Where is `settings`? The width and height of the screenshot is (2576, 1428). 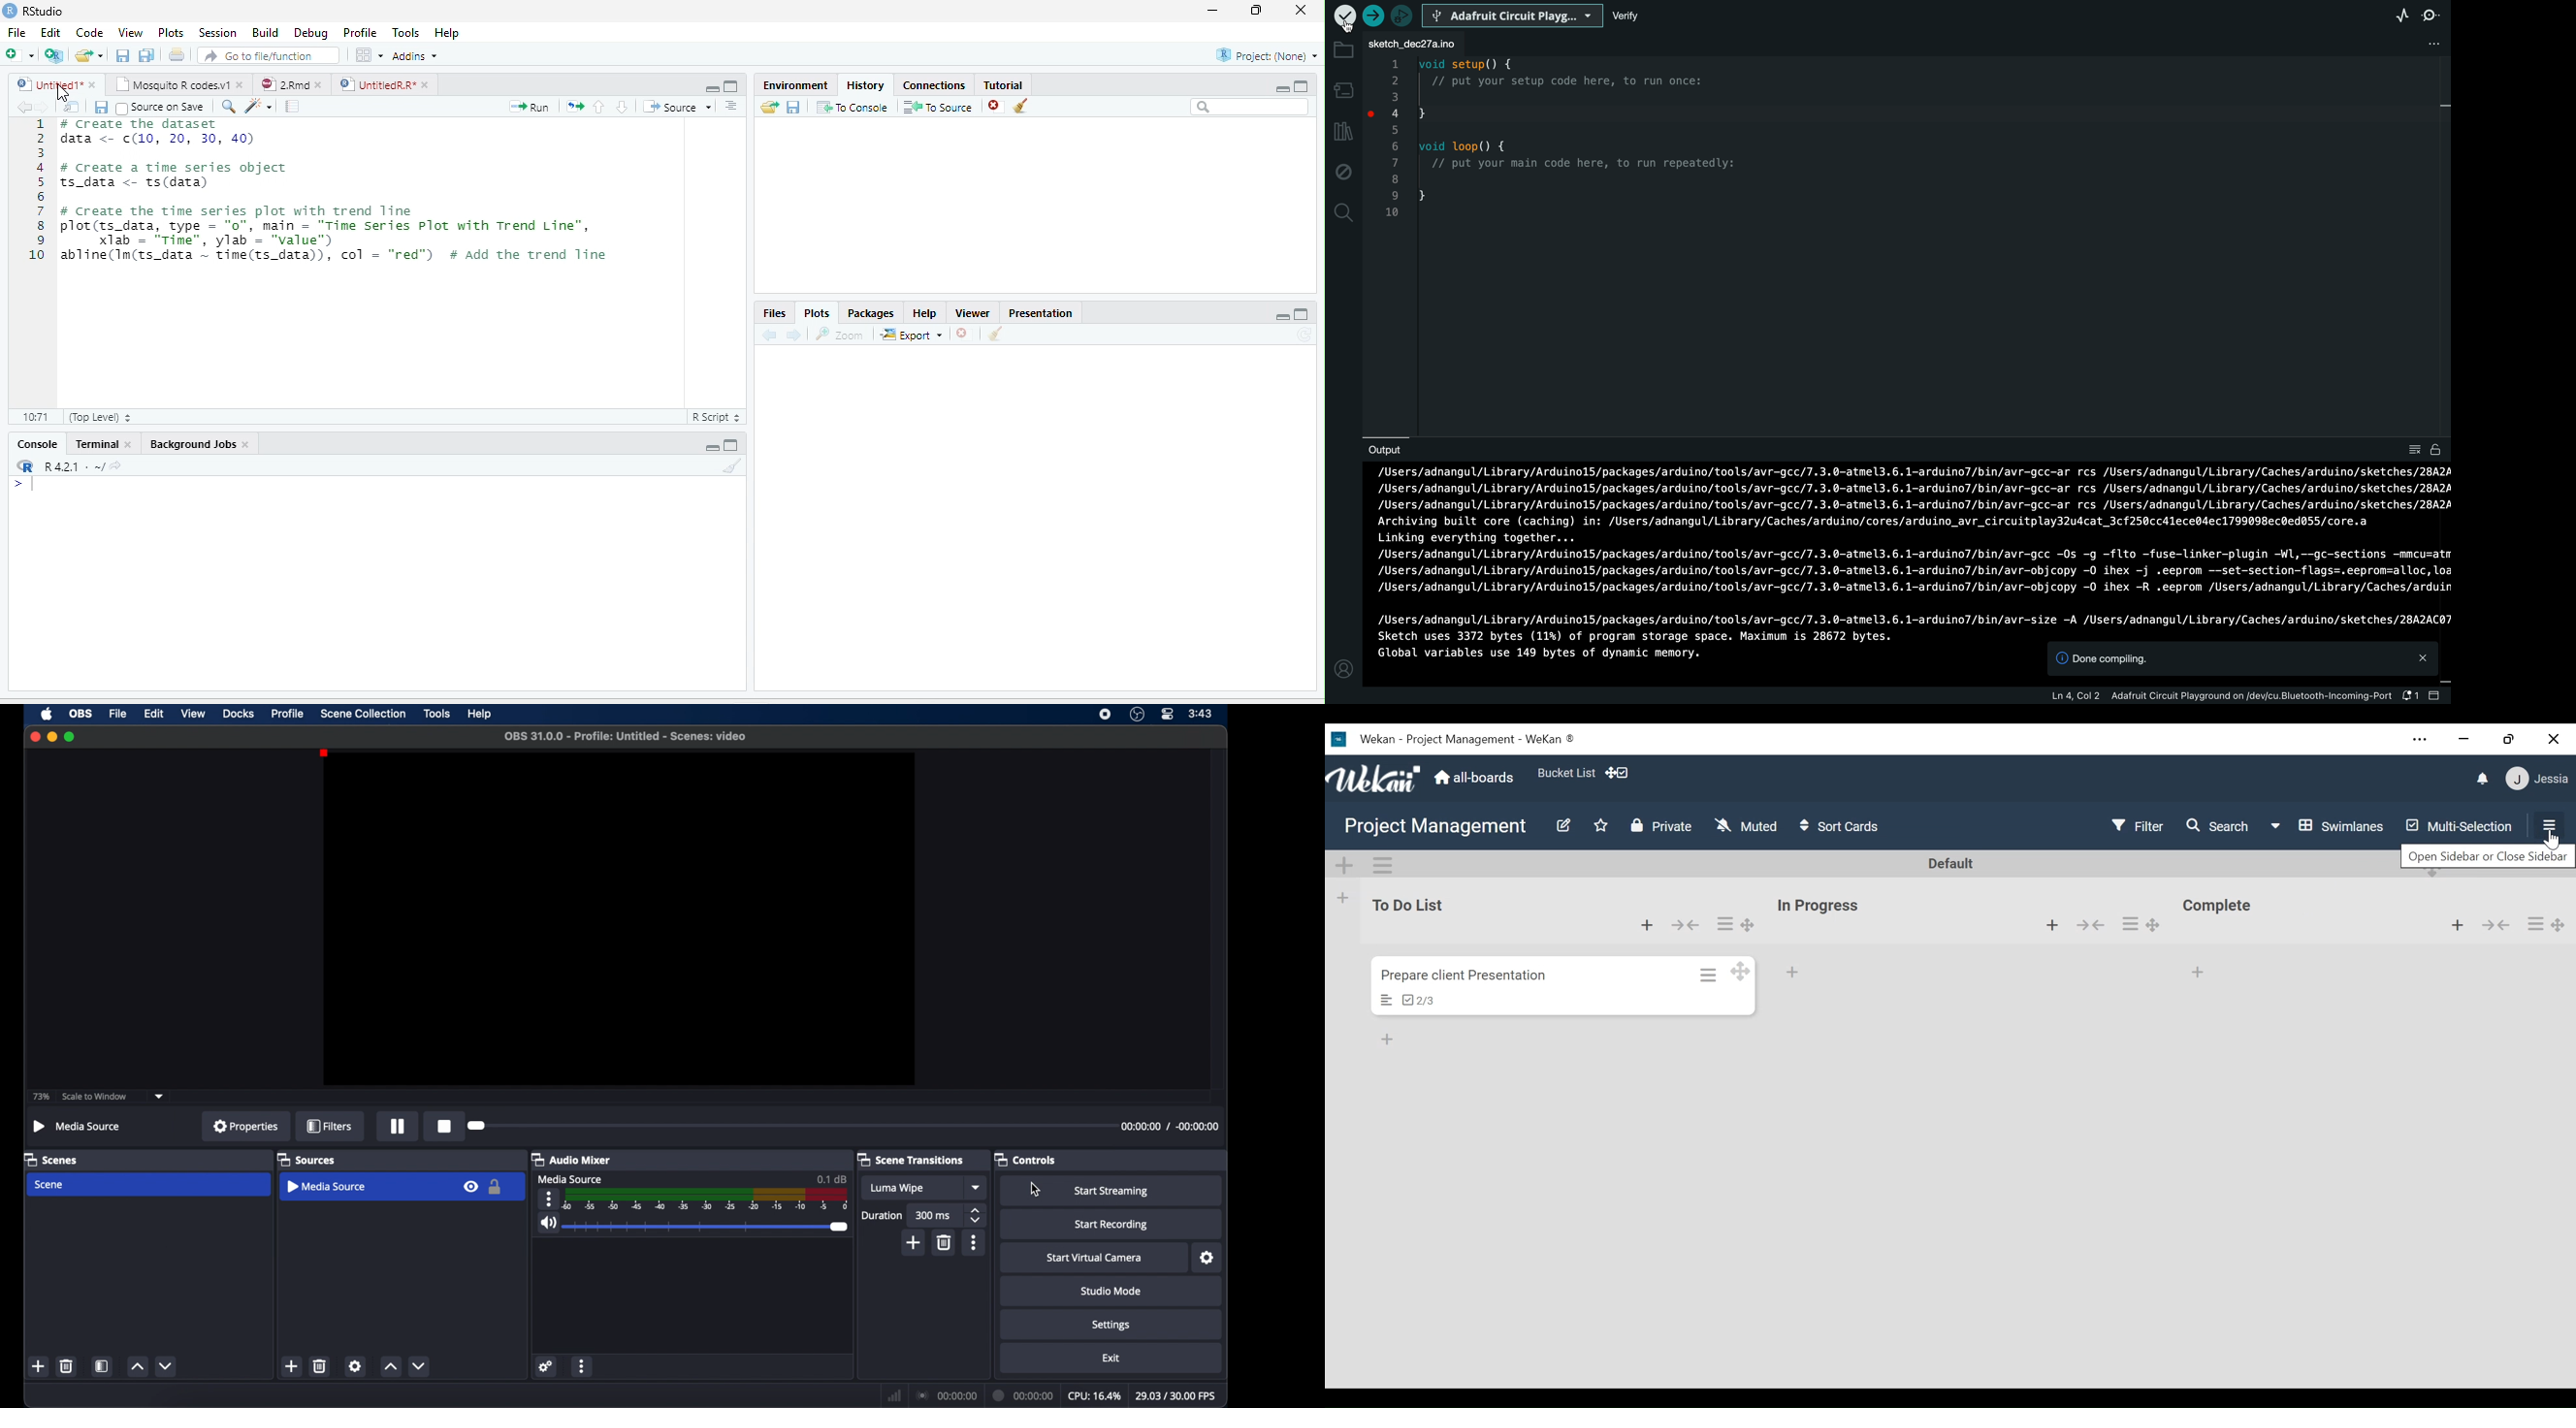 settings is located at coordinates (355, 1366).